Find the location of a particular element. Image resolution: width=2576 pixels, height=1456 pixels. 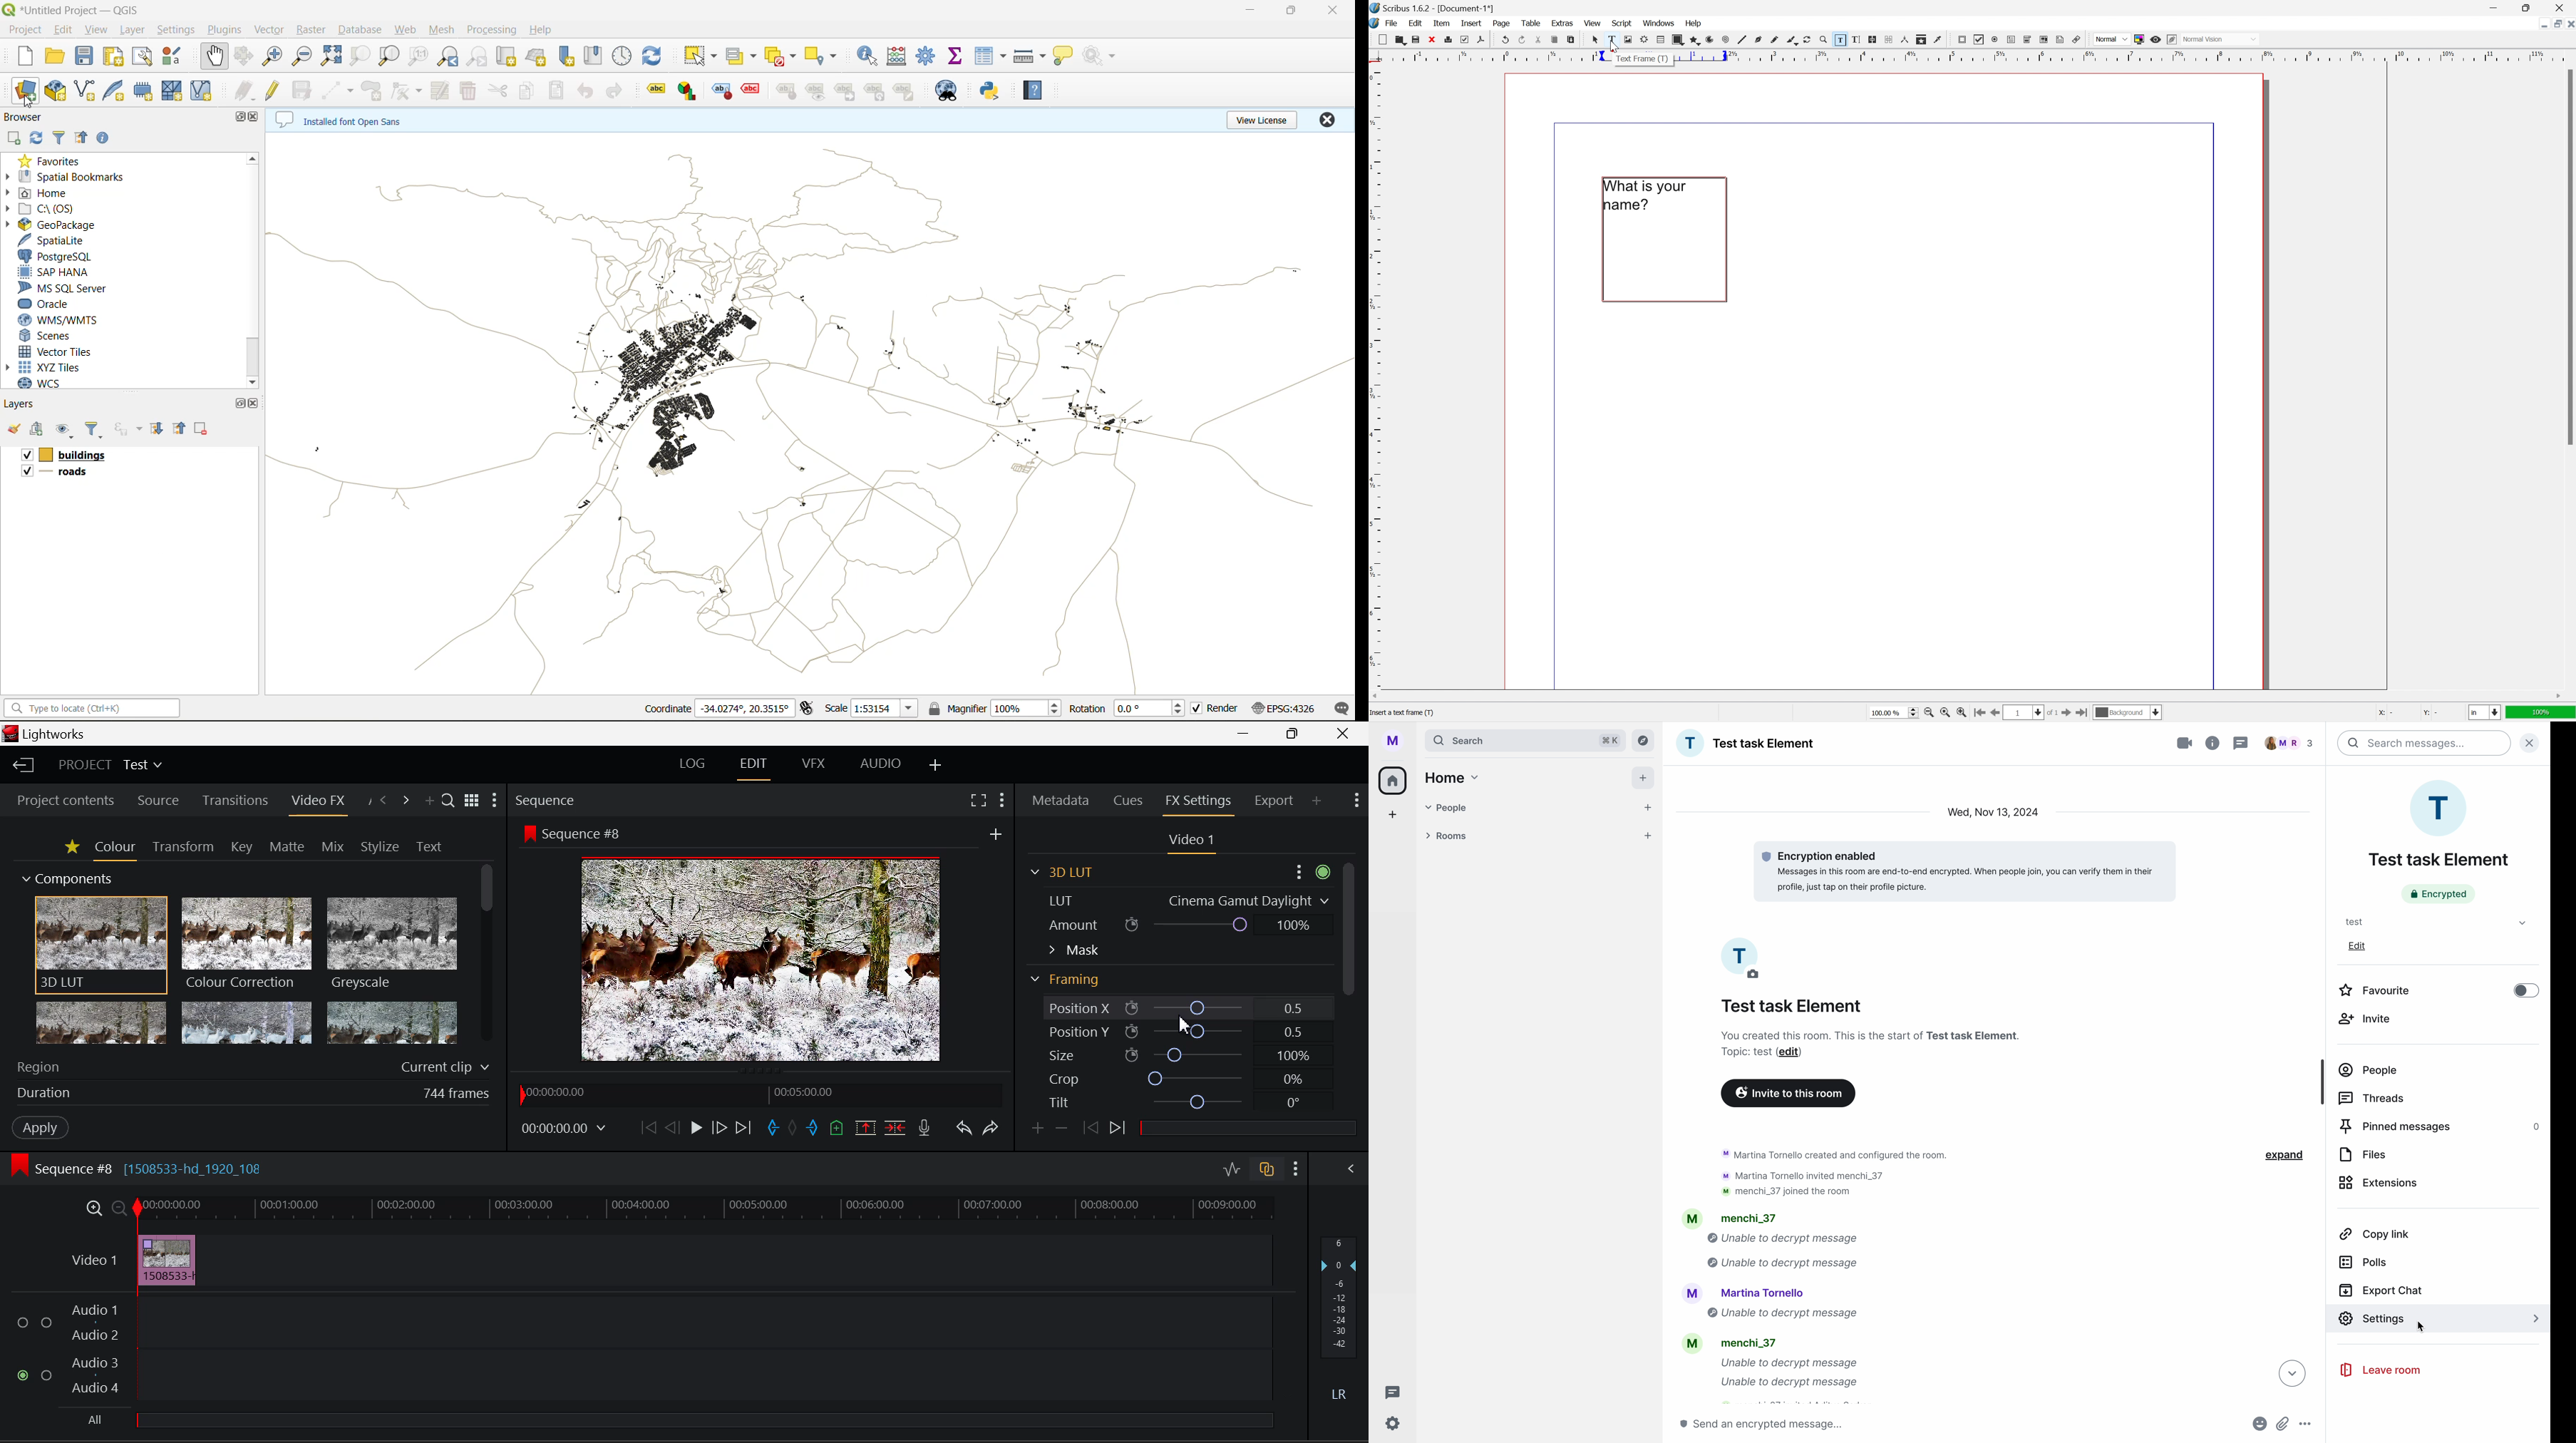

insert a text frame is located at coordinates (1406, 713).